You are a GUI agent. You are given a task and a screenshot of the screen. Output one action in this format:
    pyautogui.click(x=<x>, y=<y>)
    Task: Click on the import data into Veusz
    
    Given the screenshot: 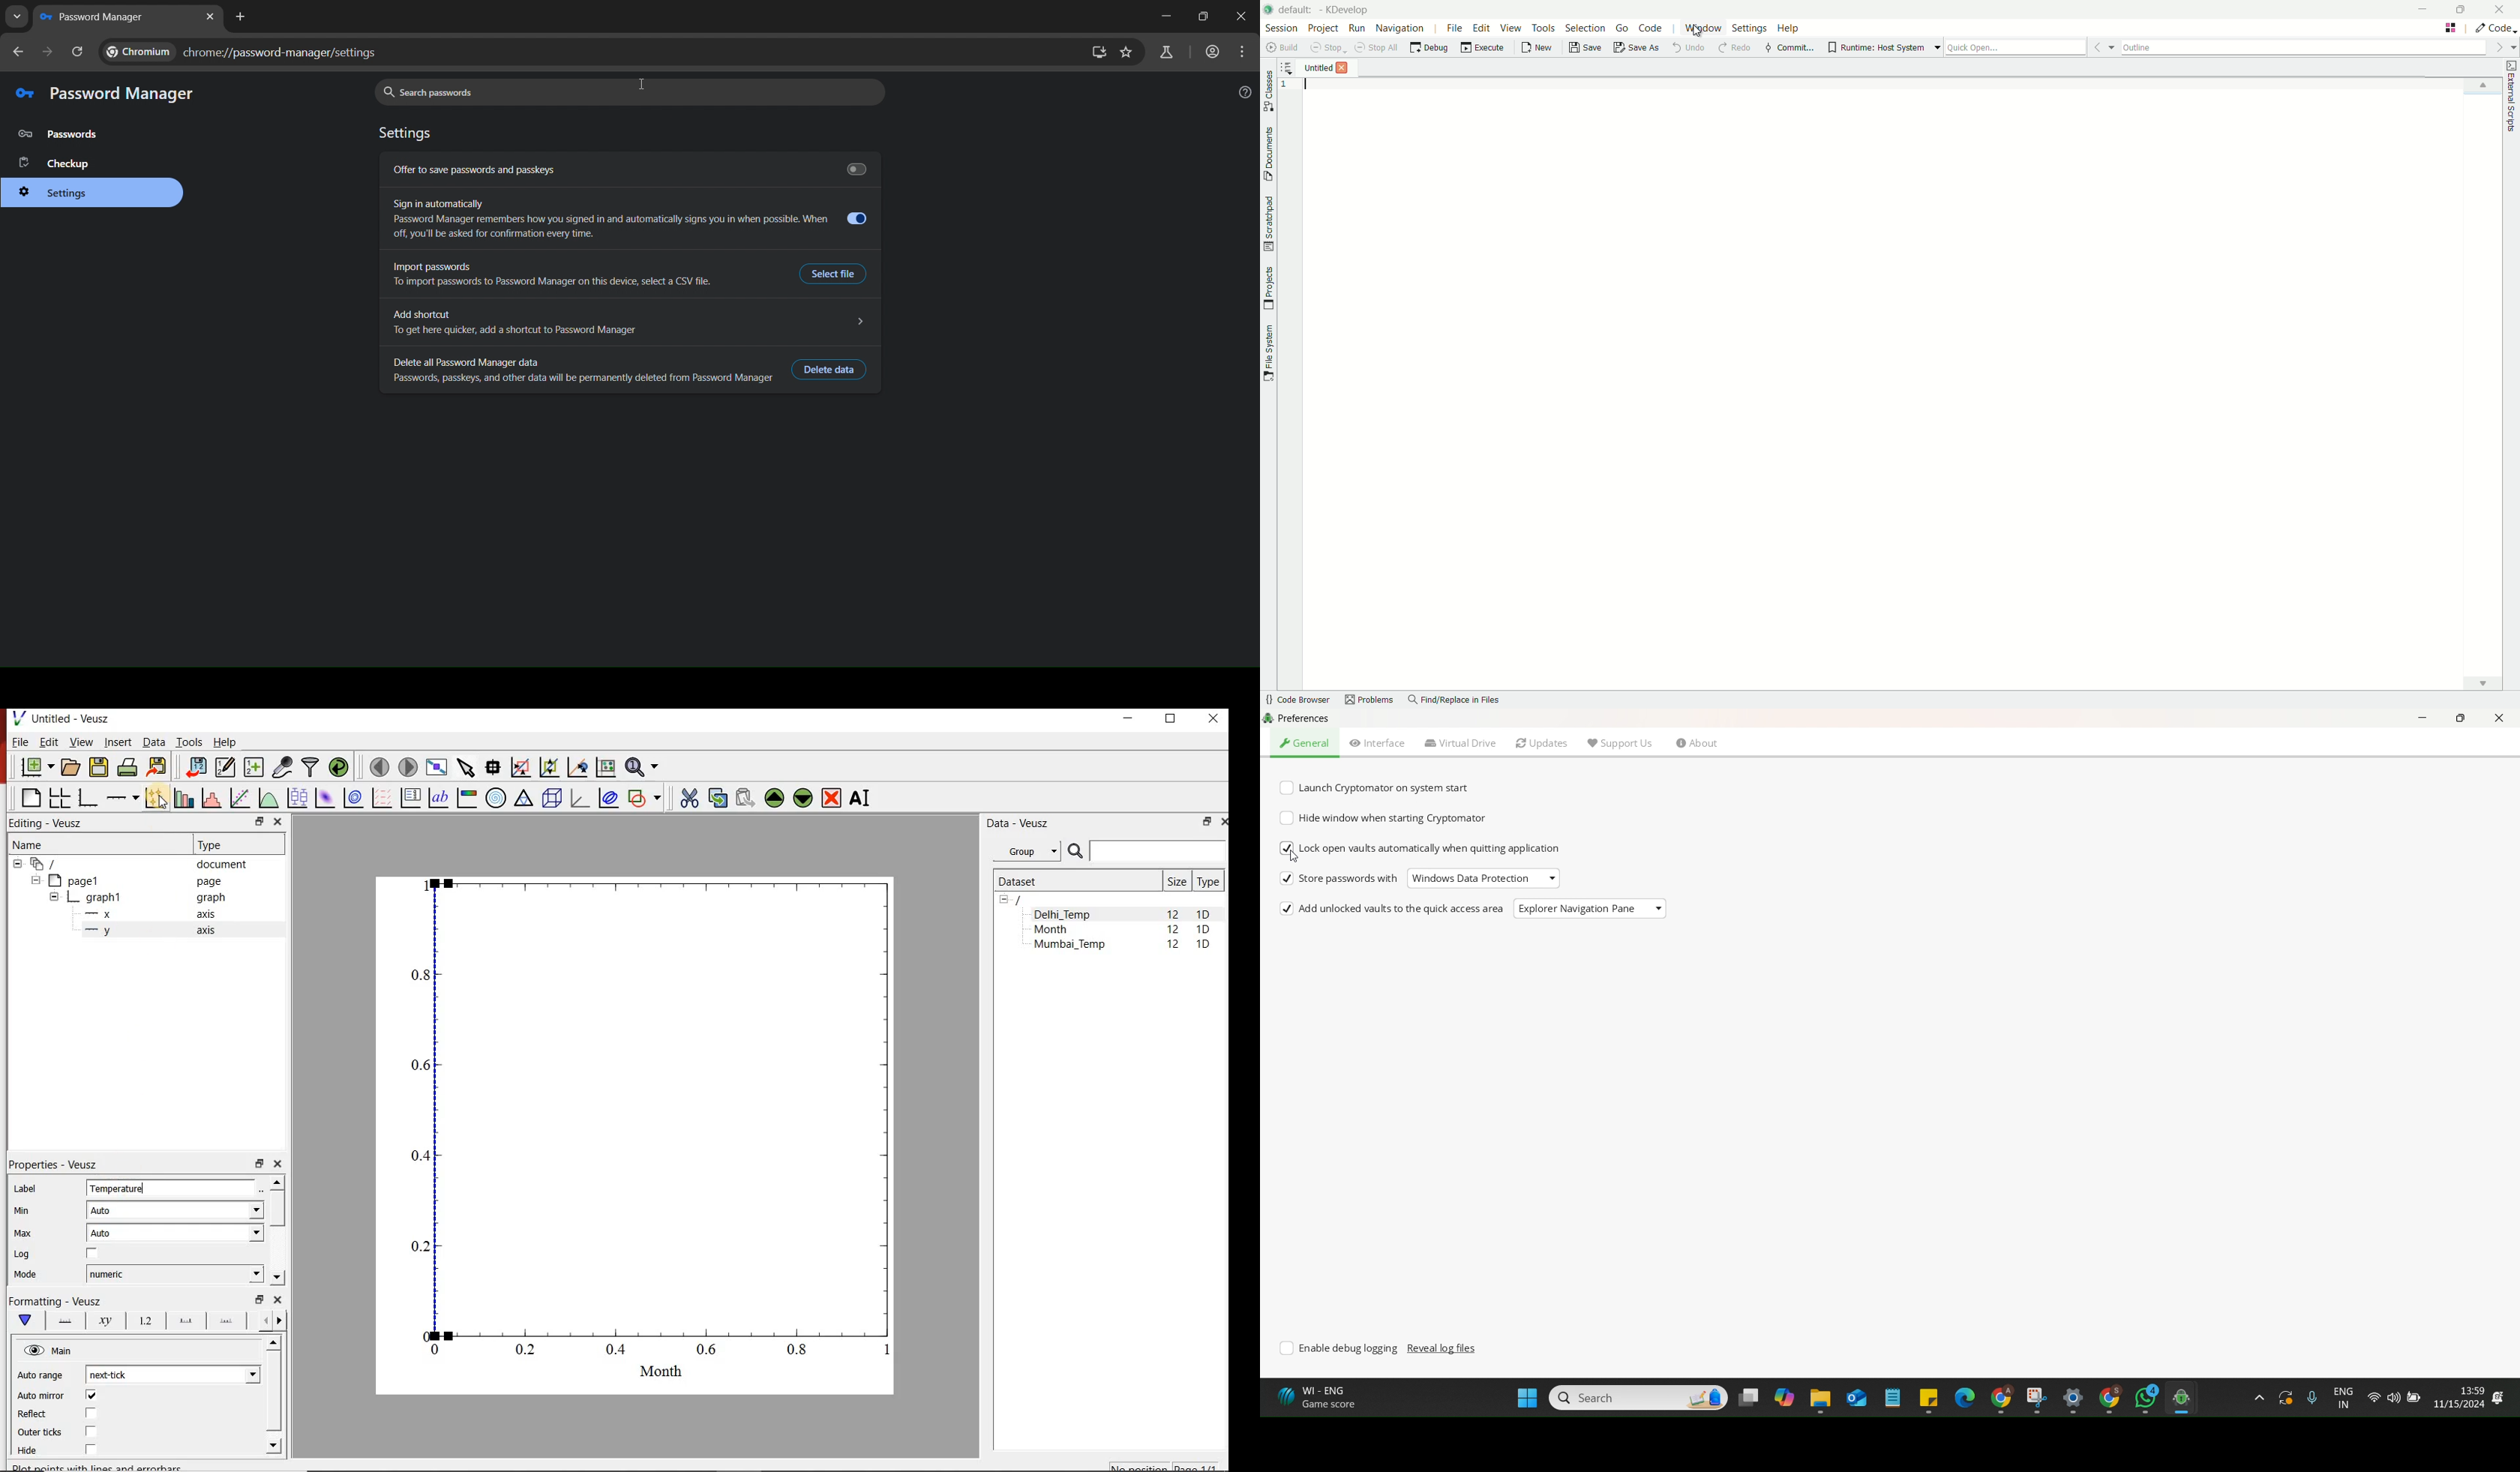 What is the action you would take?
    pyautogui.click(x=195, y=768)
    